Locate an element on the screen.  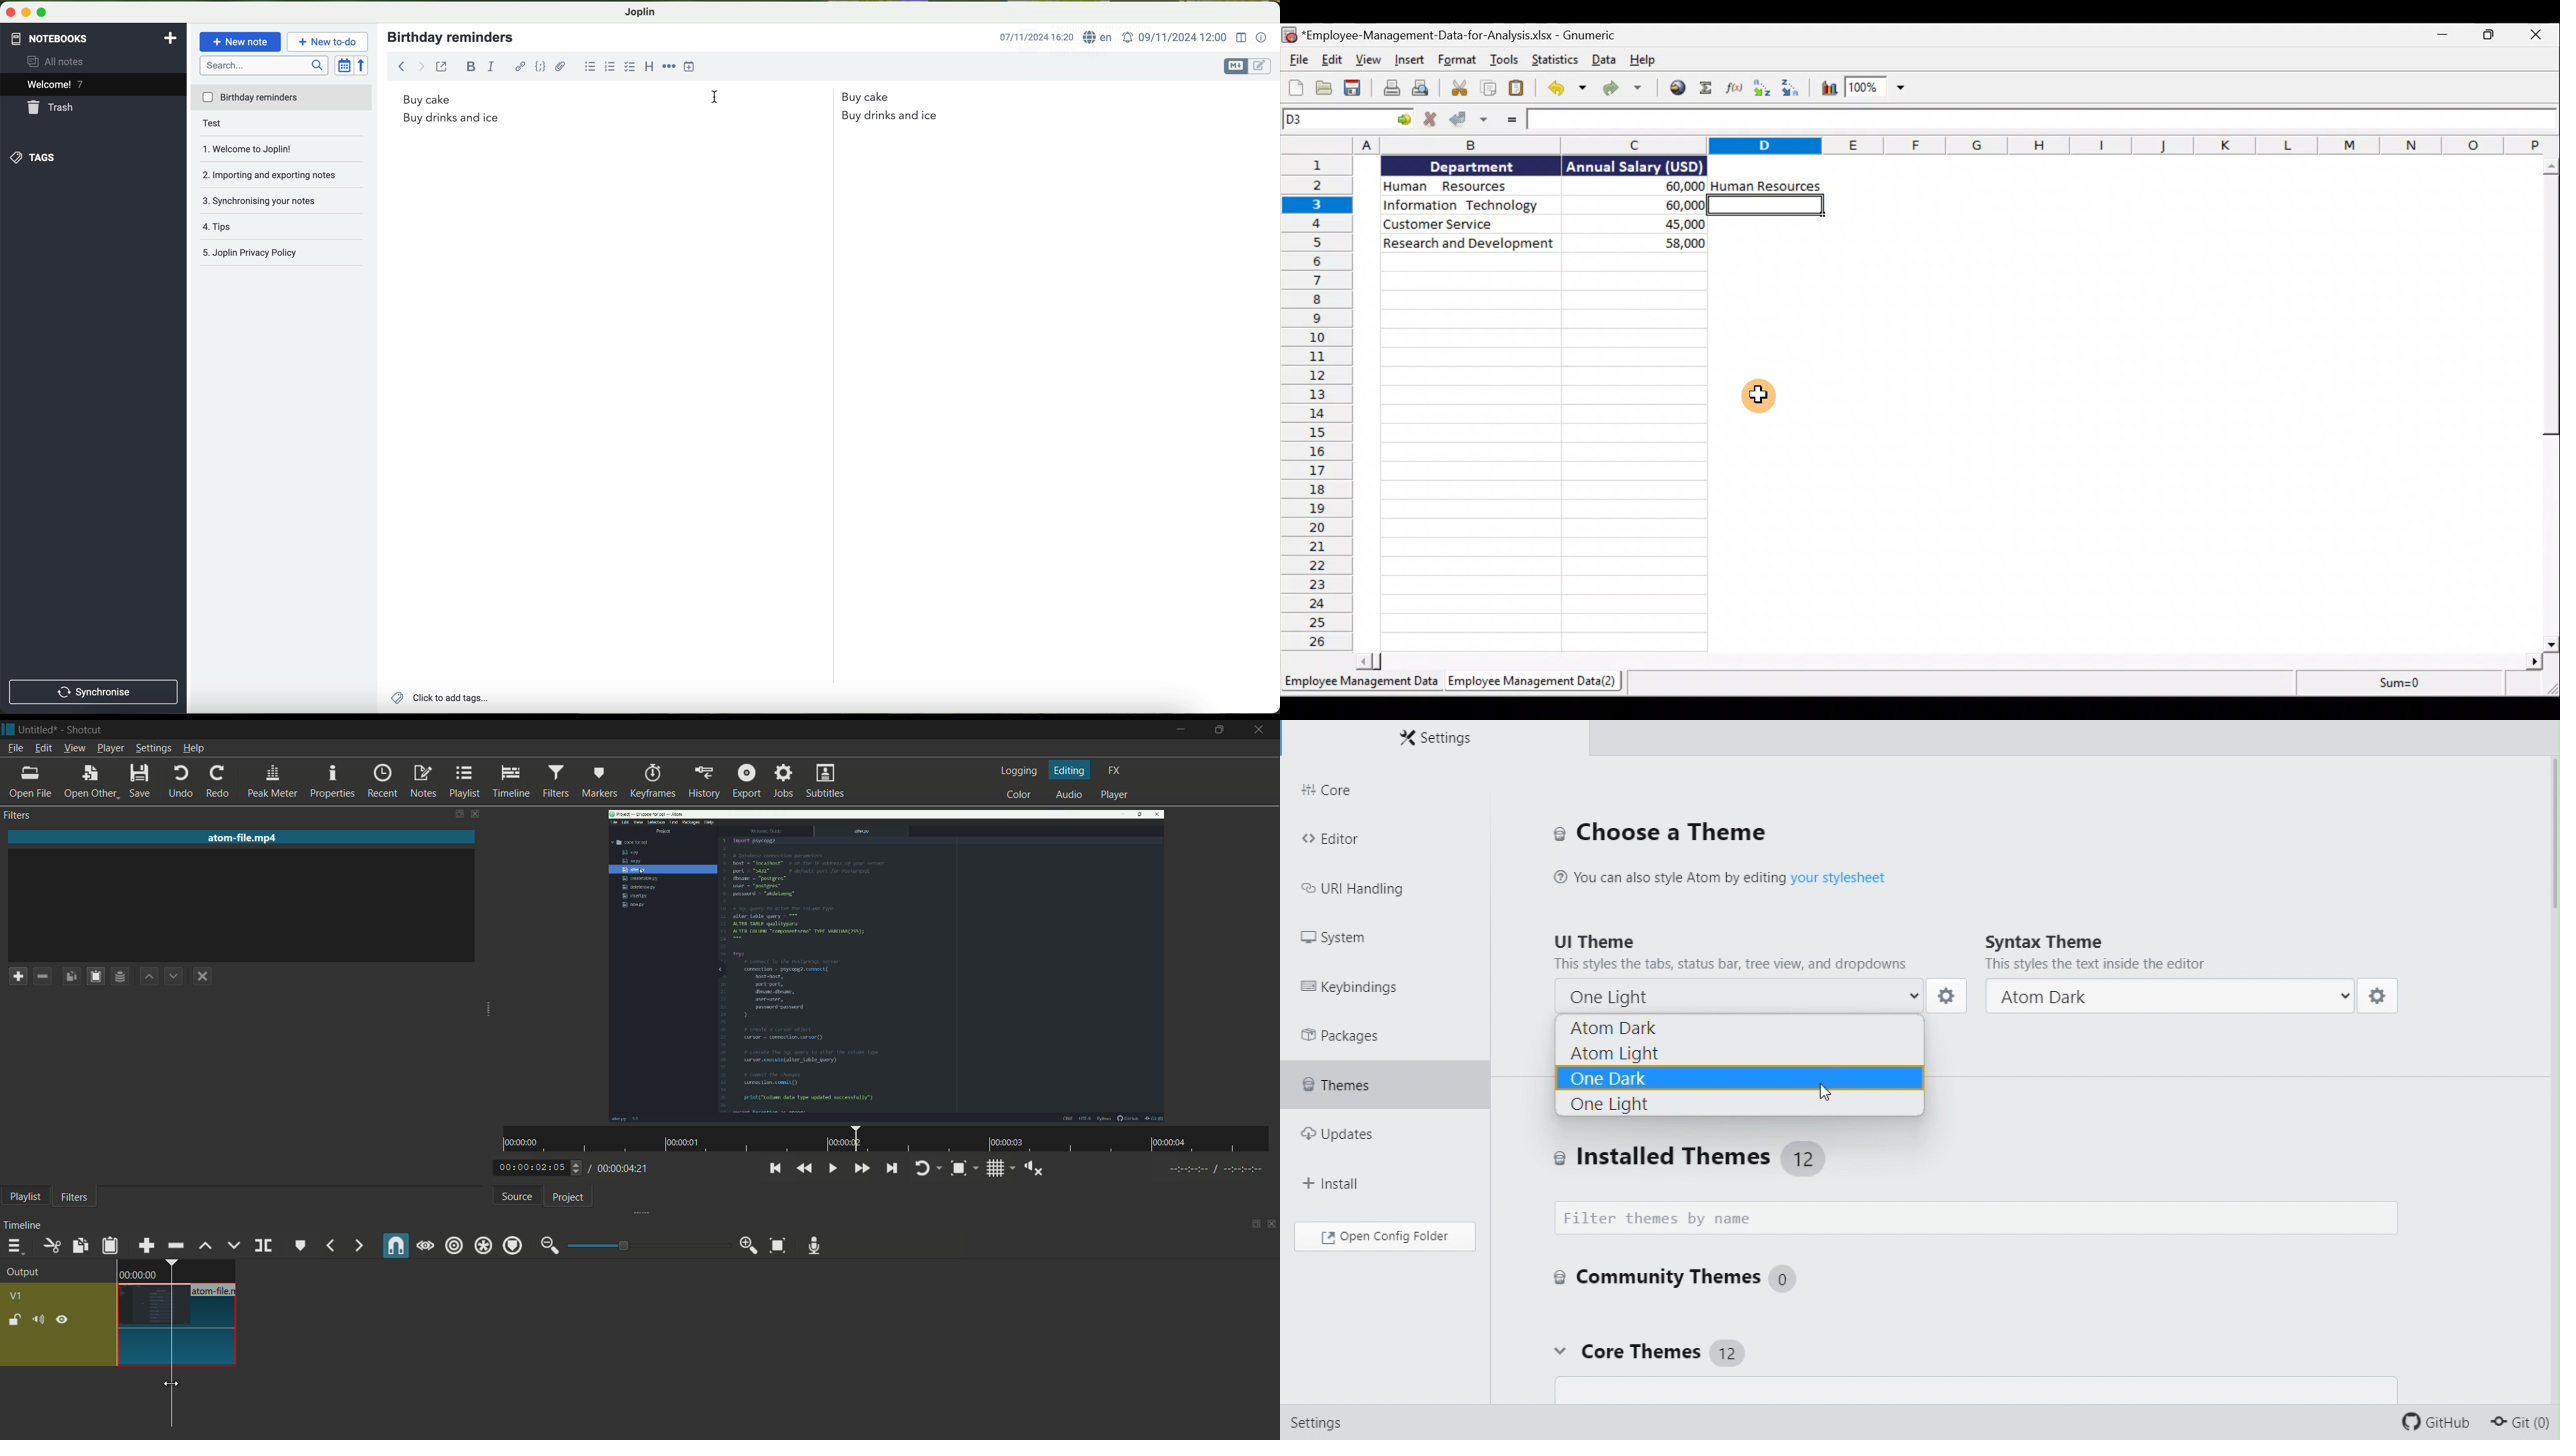
internet is located at coordinates (1096, 37).